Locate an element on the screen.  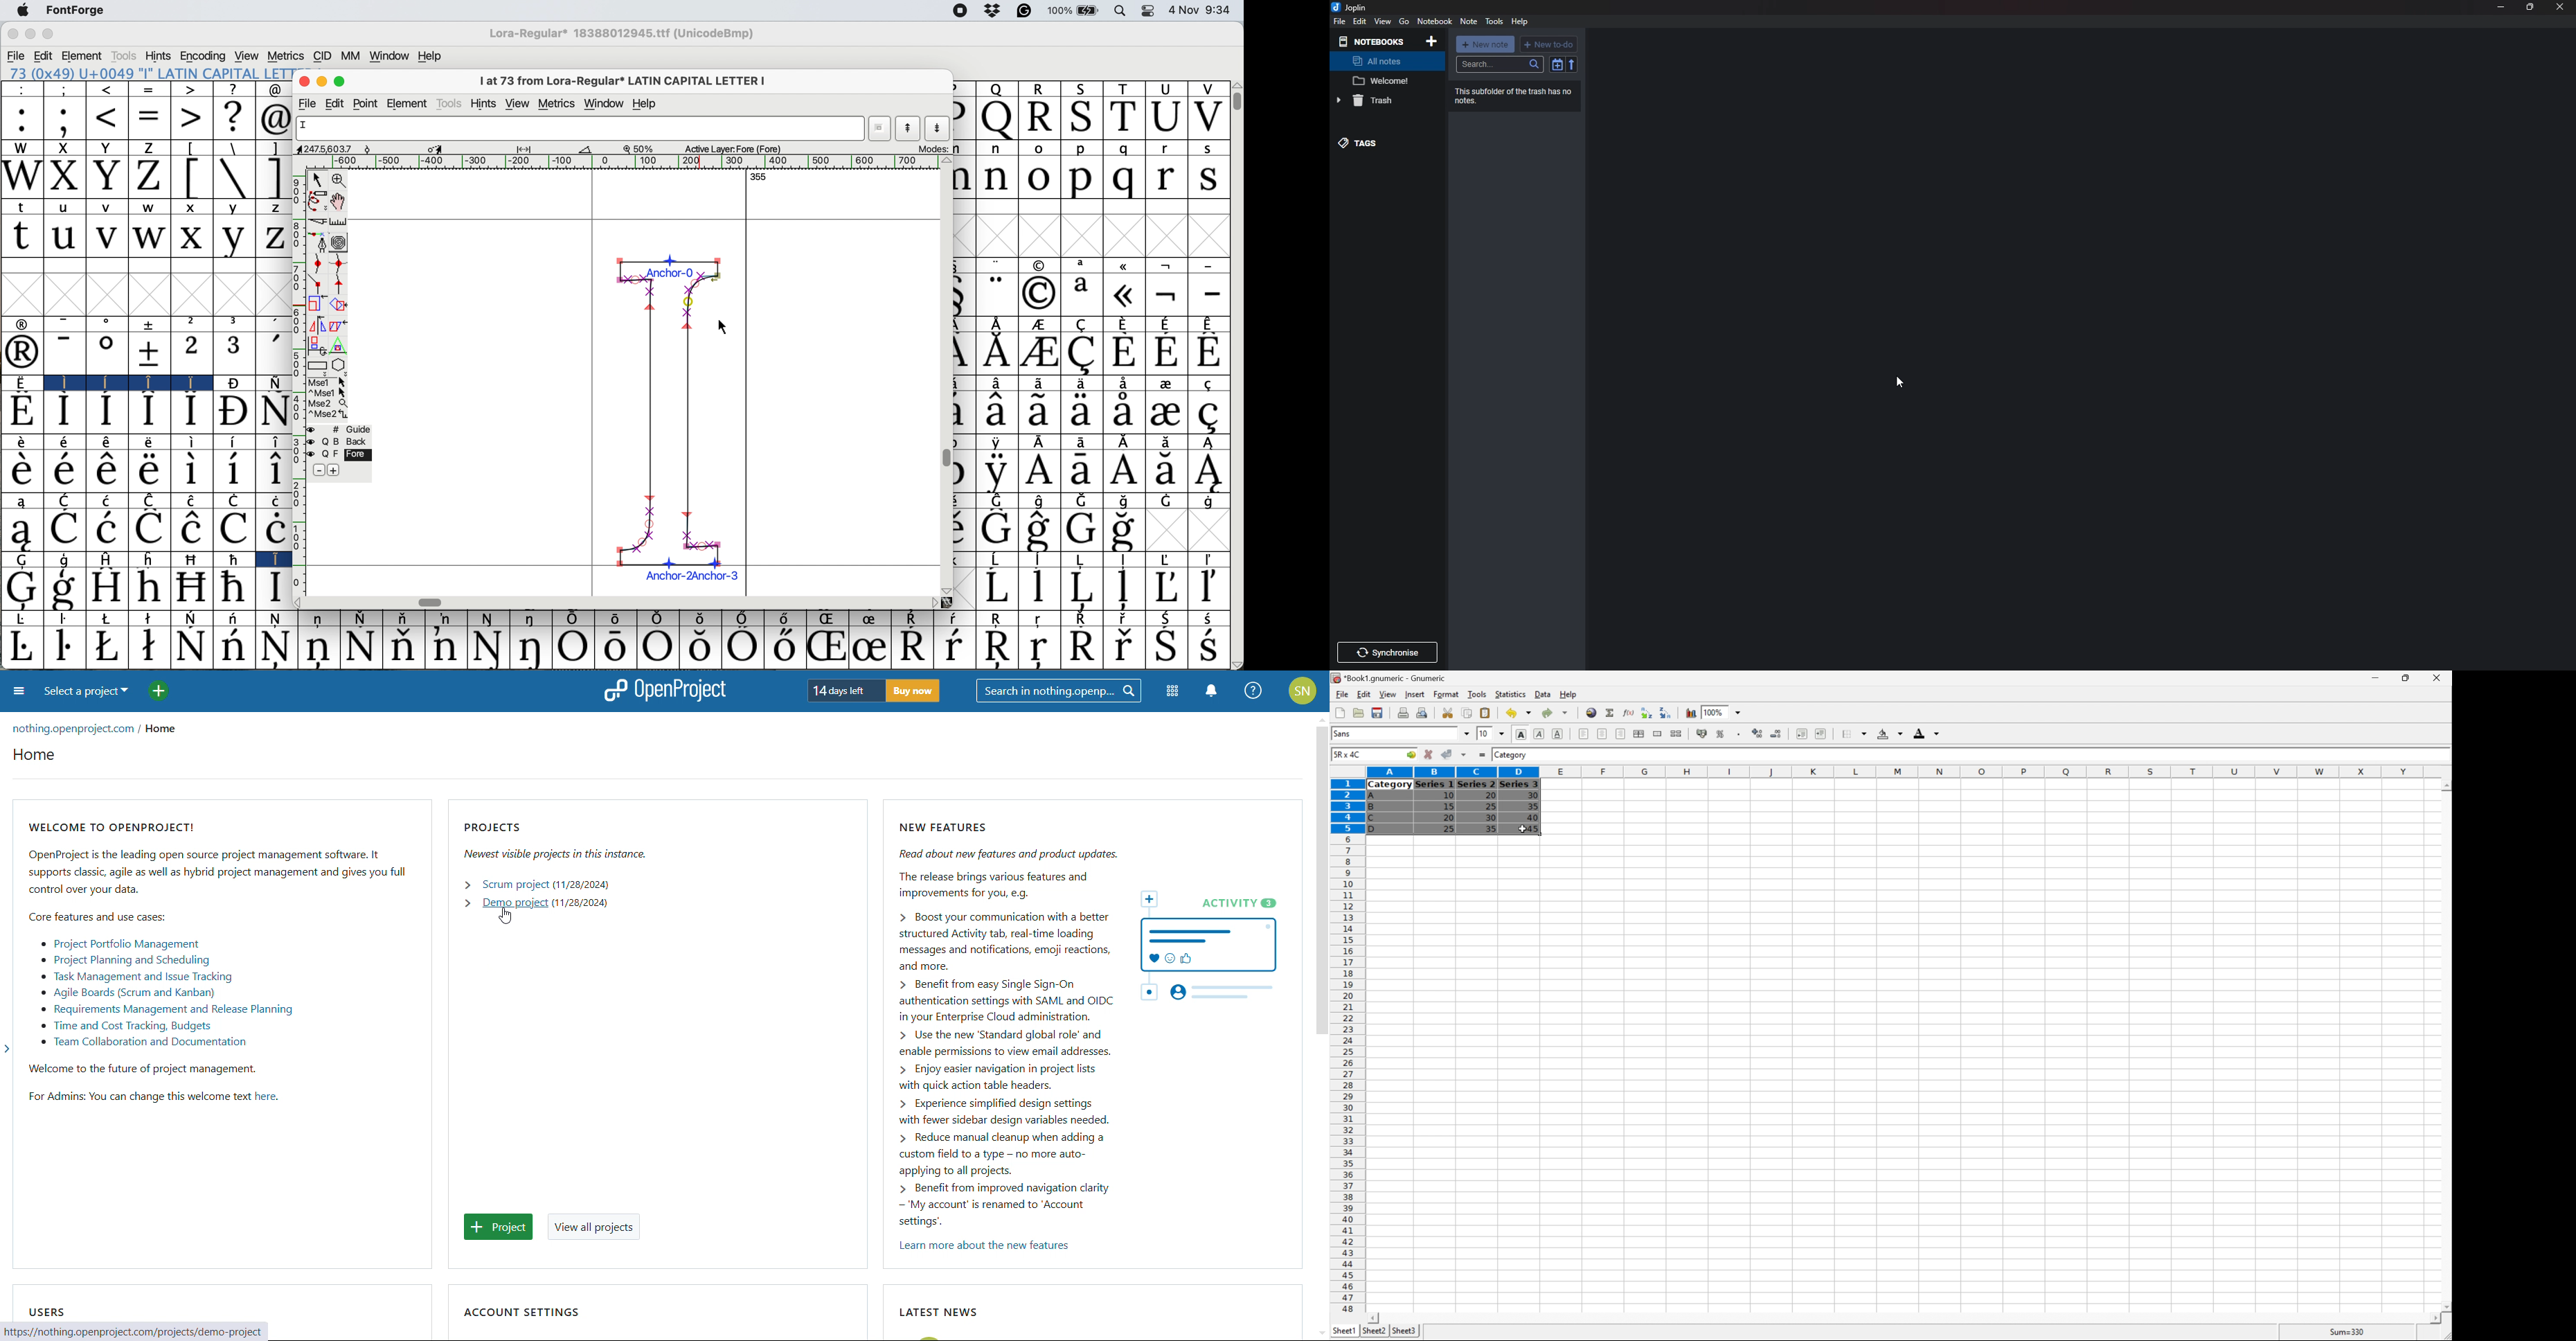
3 is located at coordinates (235, 323).